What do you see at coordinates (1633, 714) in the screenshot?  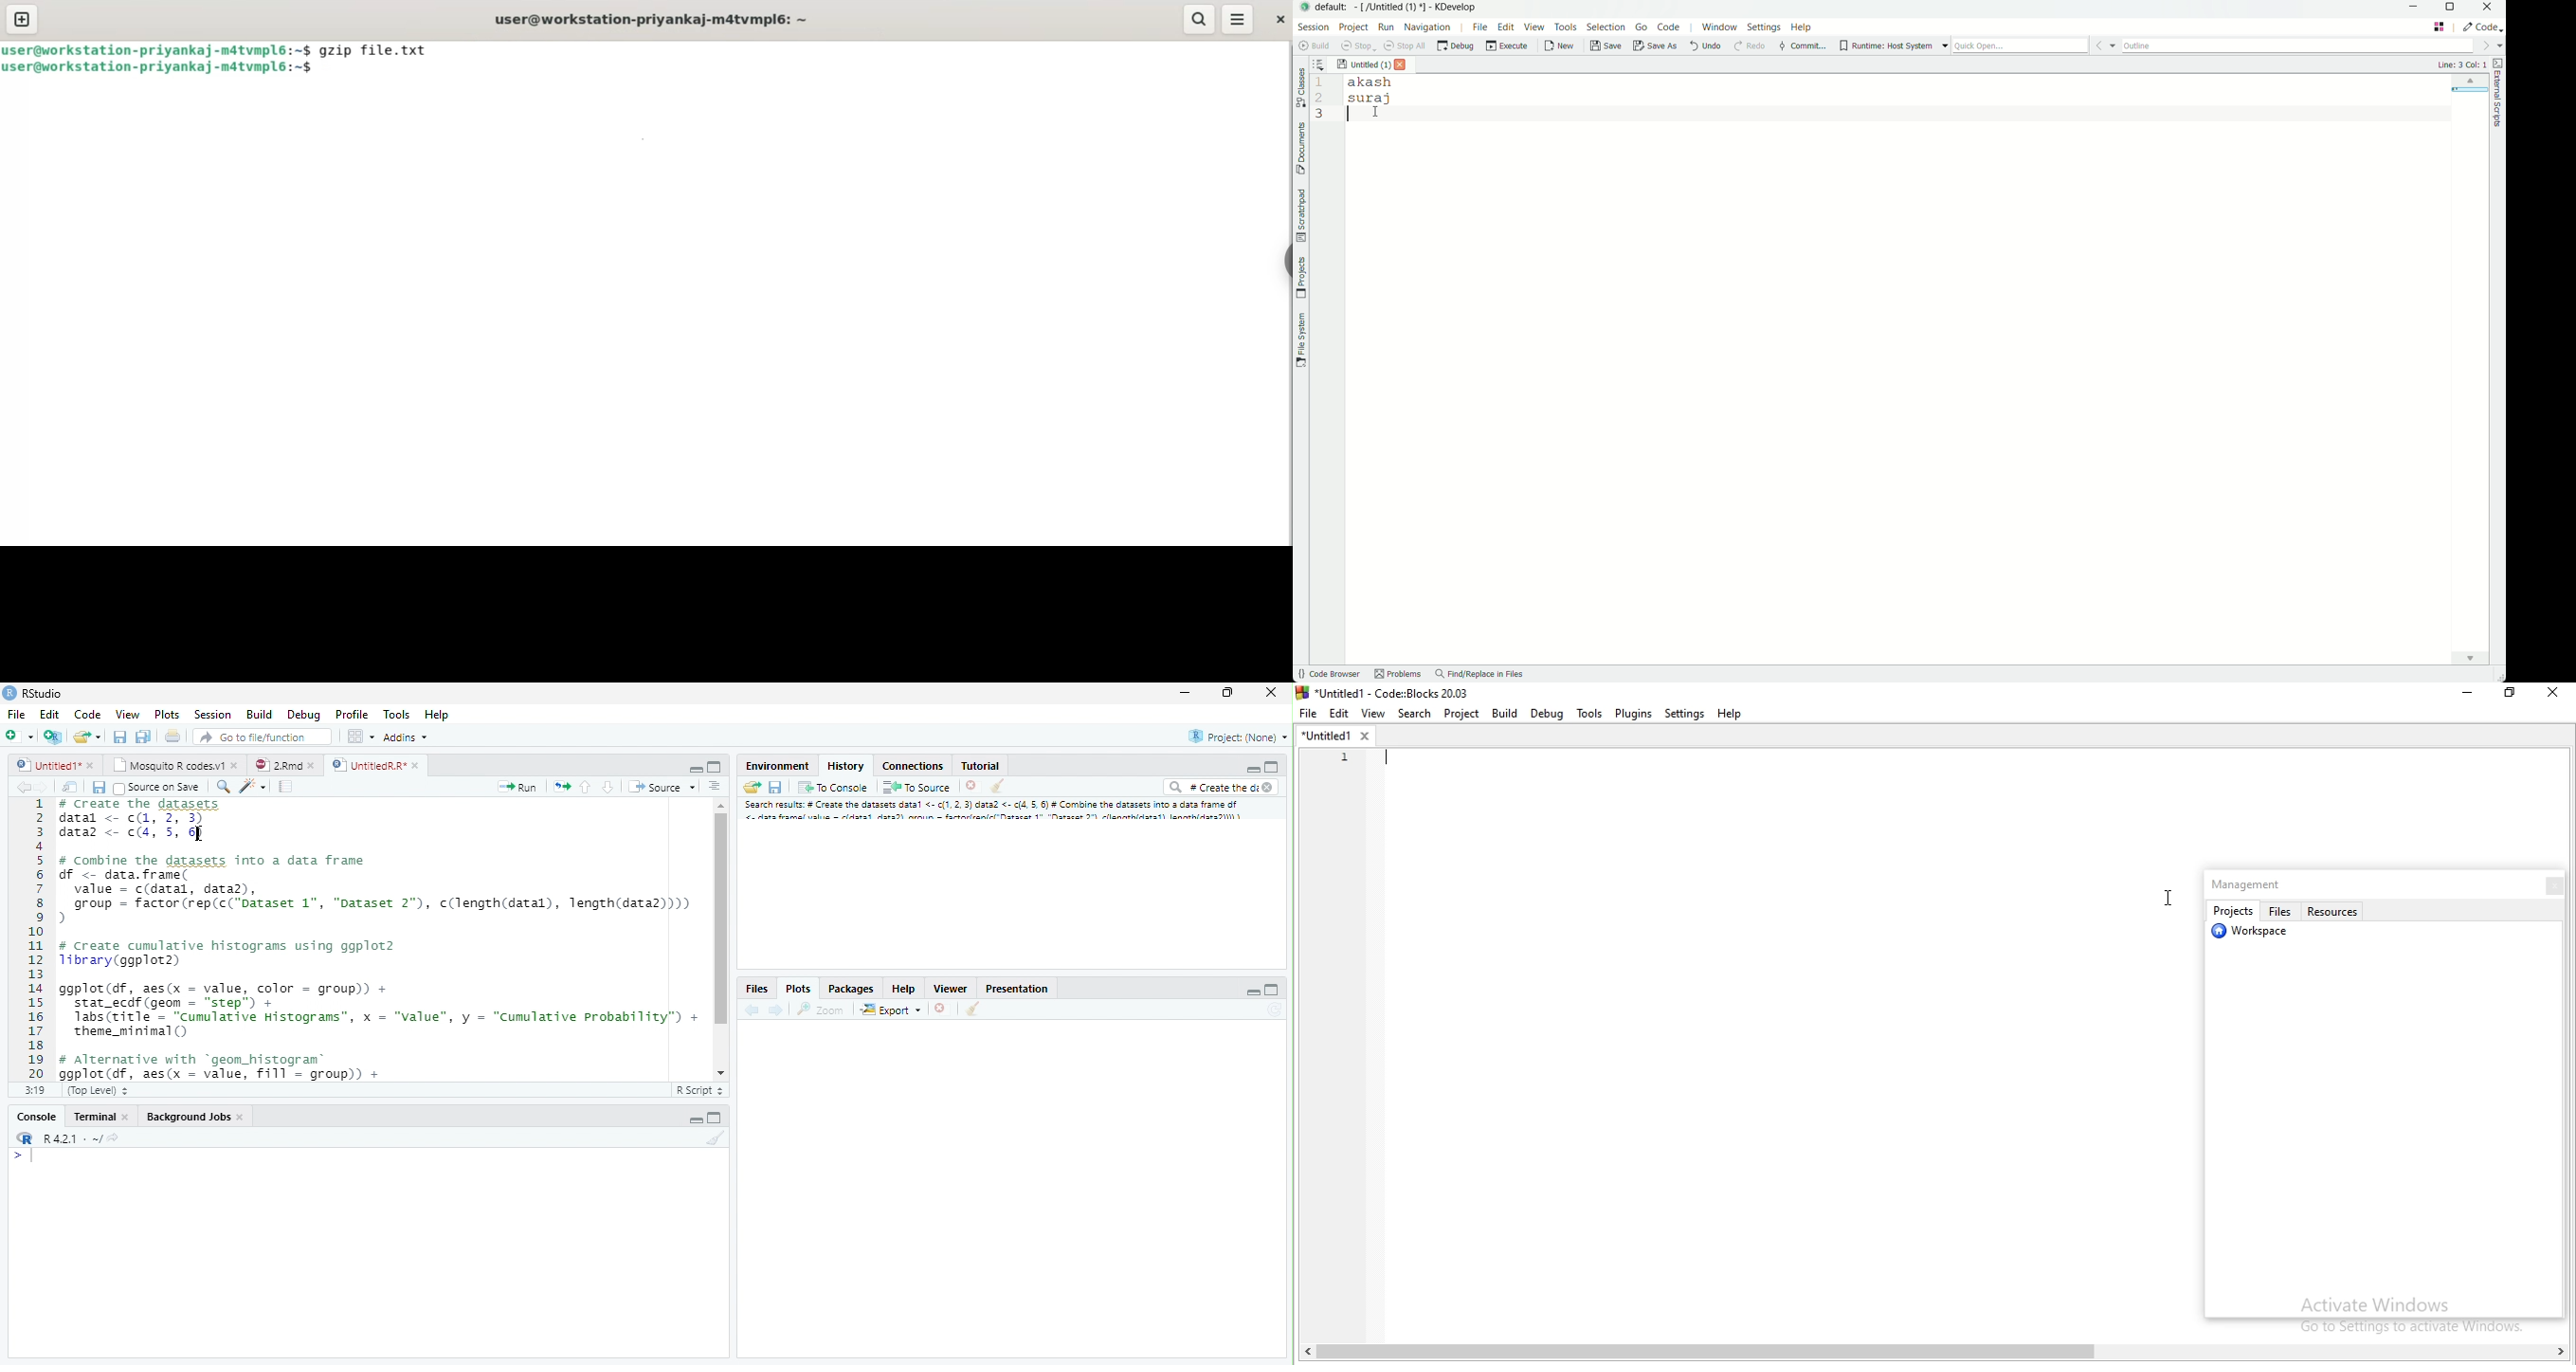 I see `Plugins ` at bounding box center [1633, 714].